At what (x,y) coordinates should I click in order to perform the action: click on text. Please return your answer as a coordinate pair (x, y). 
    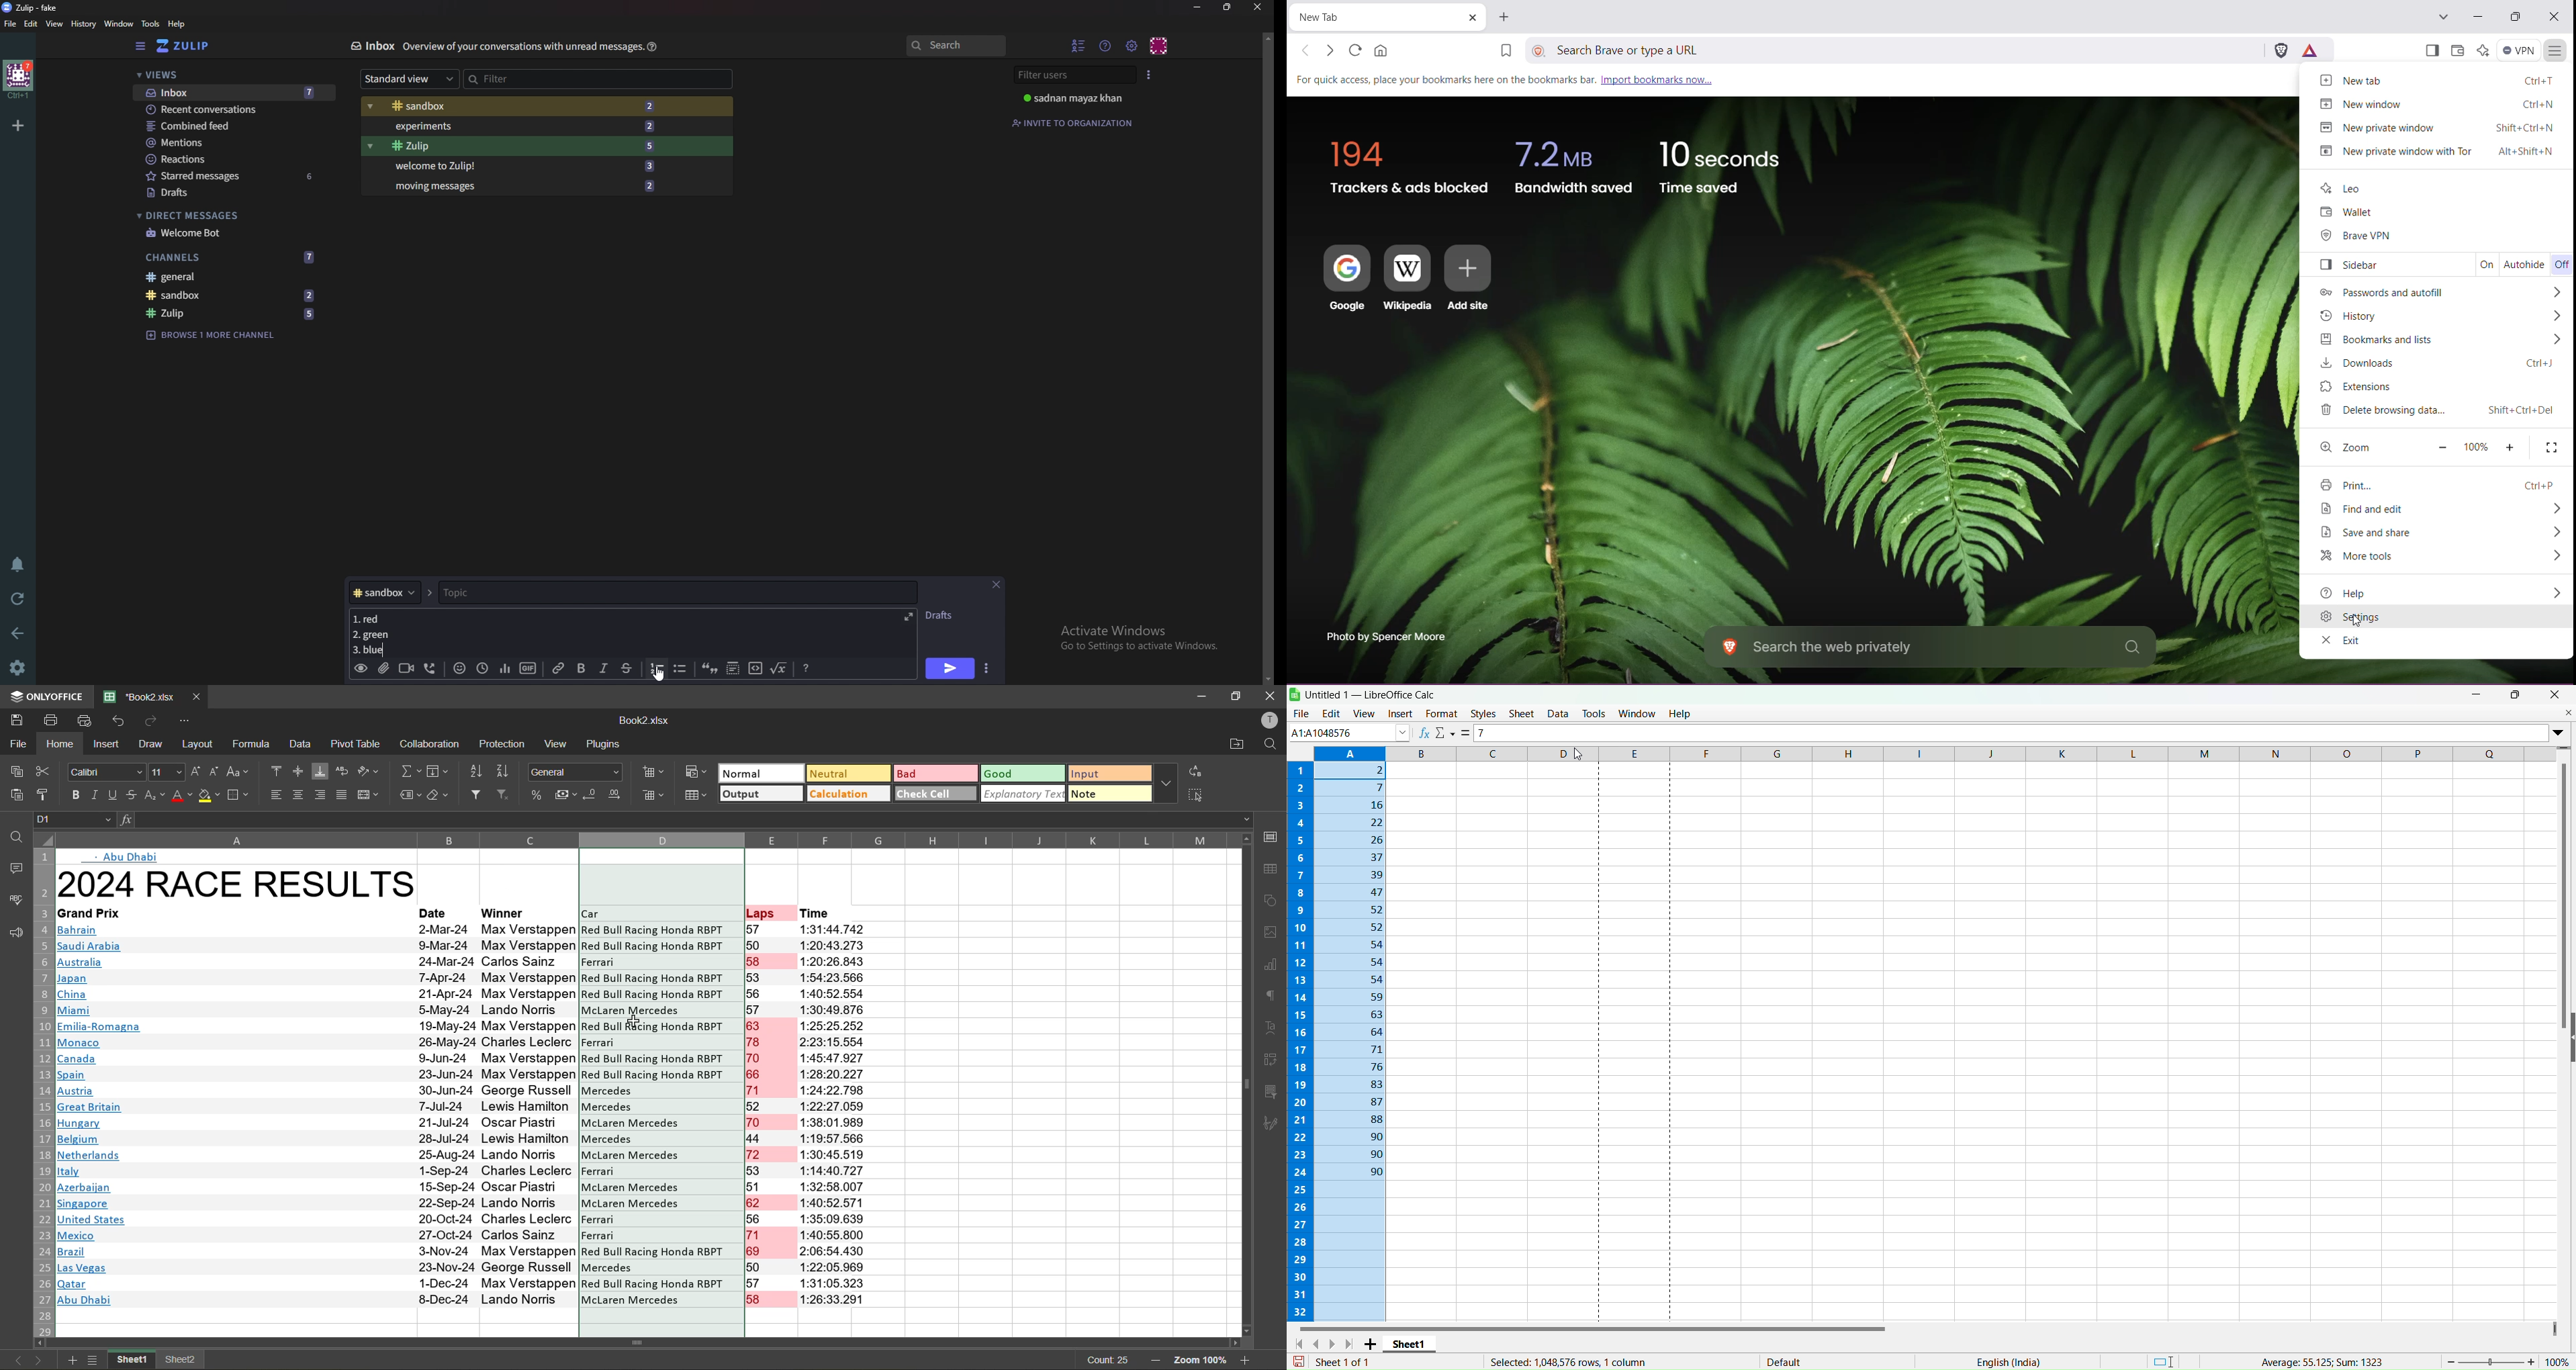
    Looking at the image, I should click on (1274, 1028).